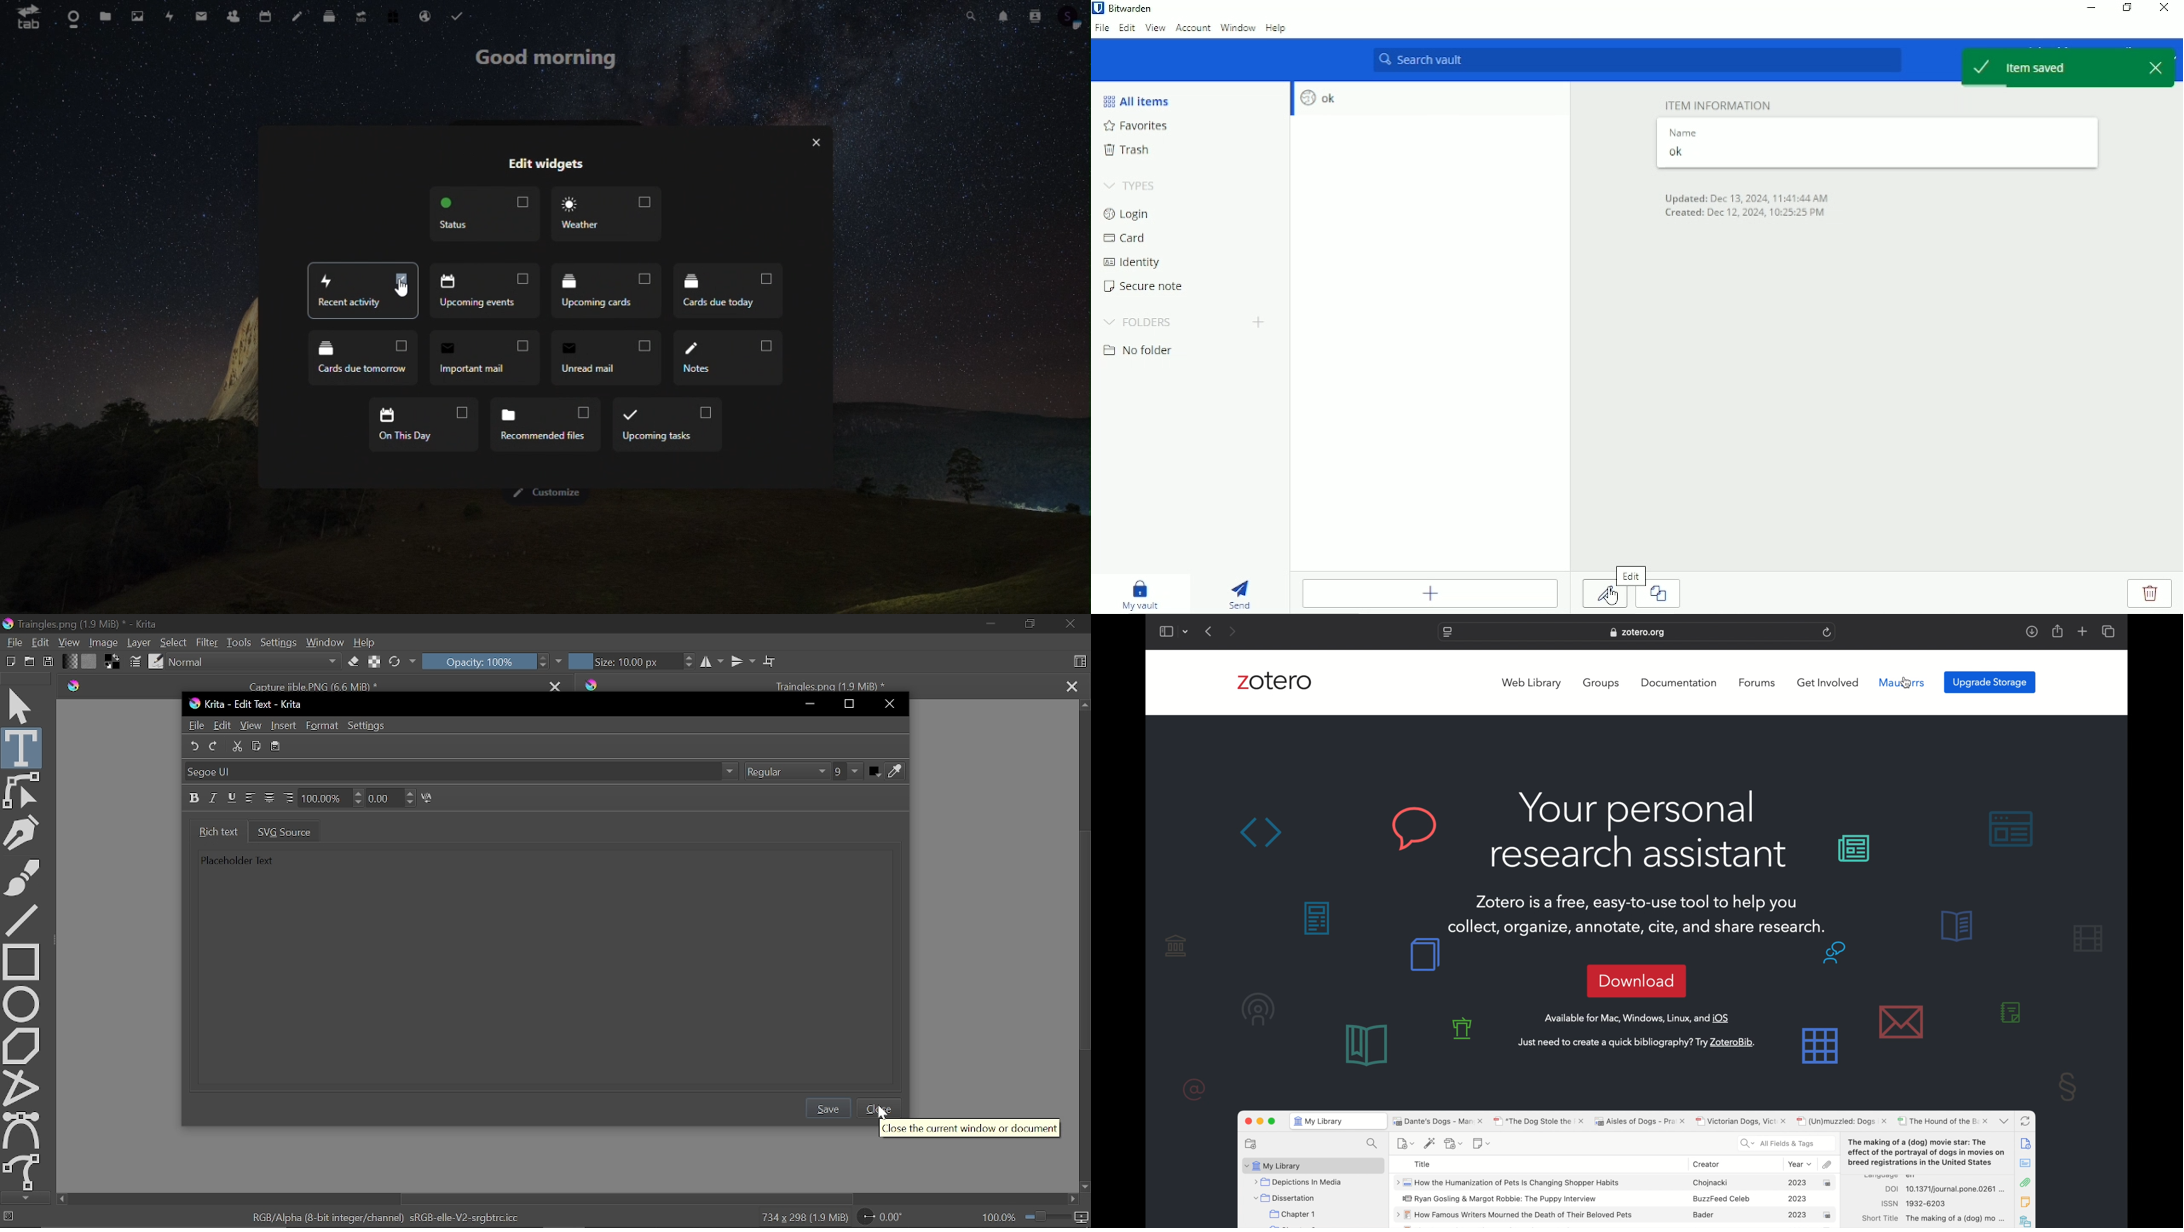  I want to click on undo, so click(194, 745).